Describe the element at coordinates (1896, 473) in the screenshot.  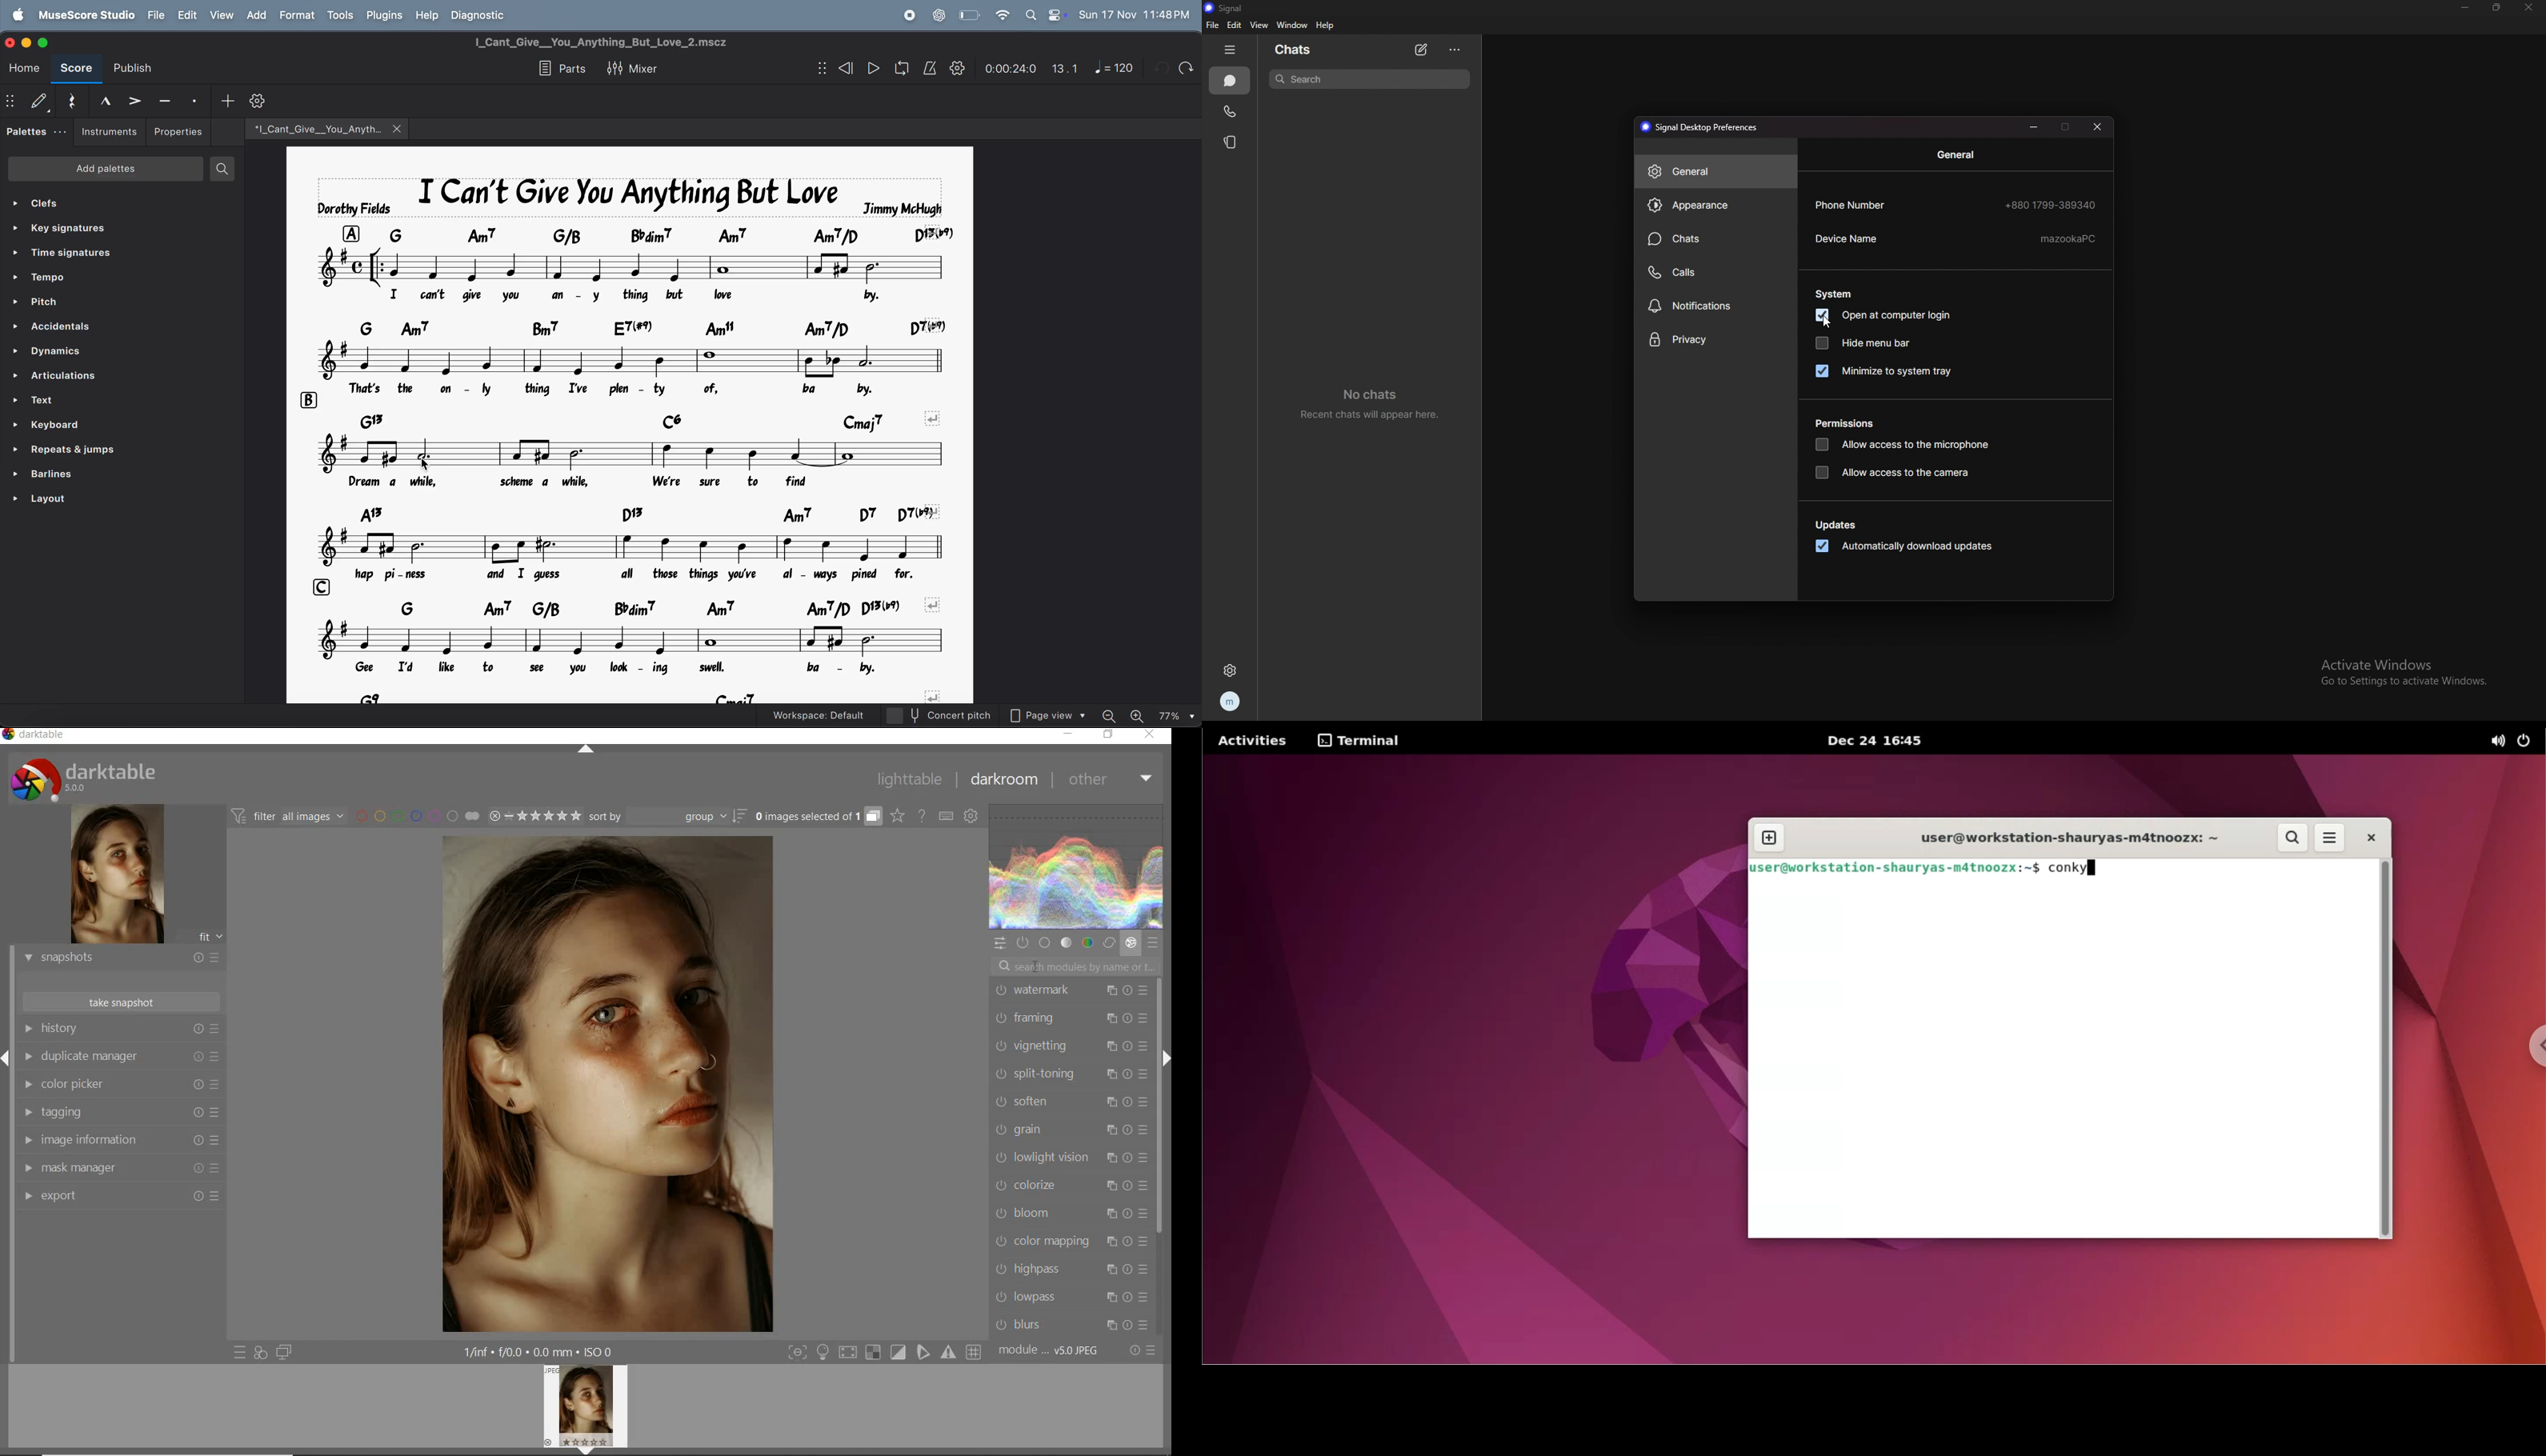
I see `allow access to camera` at that location.